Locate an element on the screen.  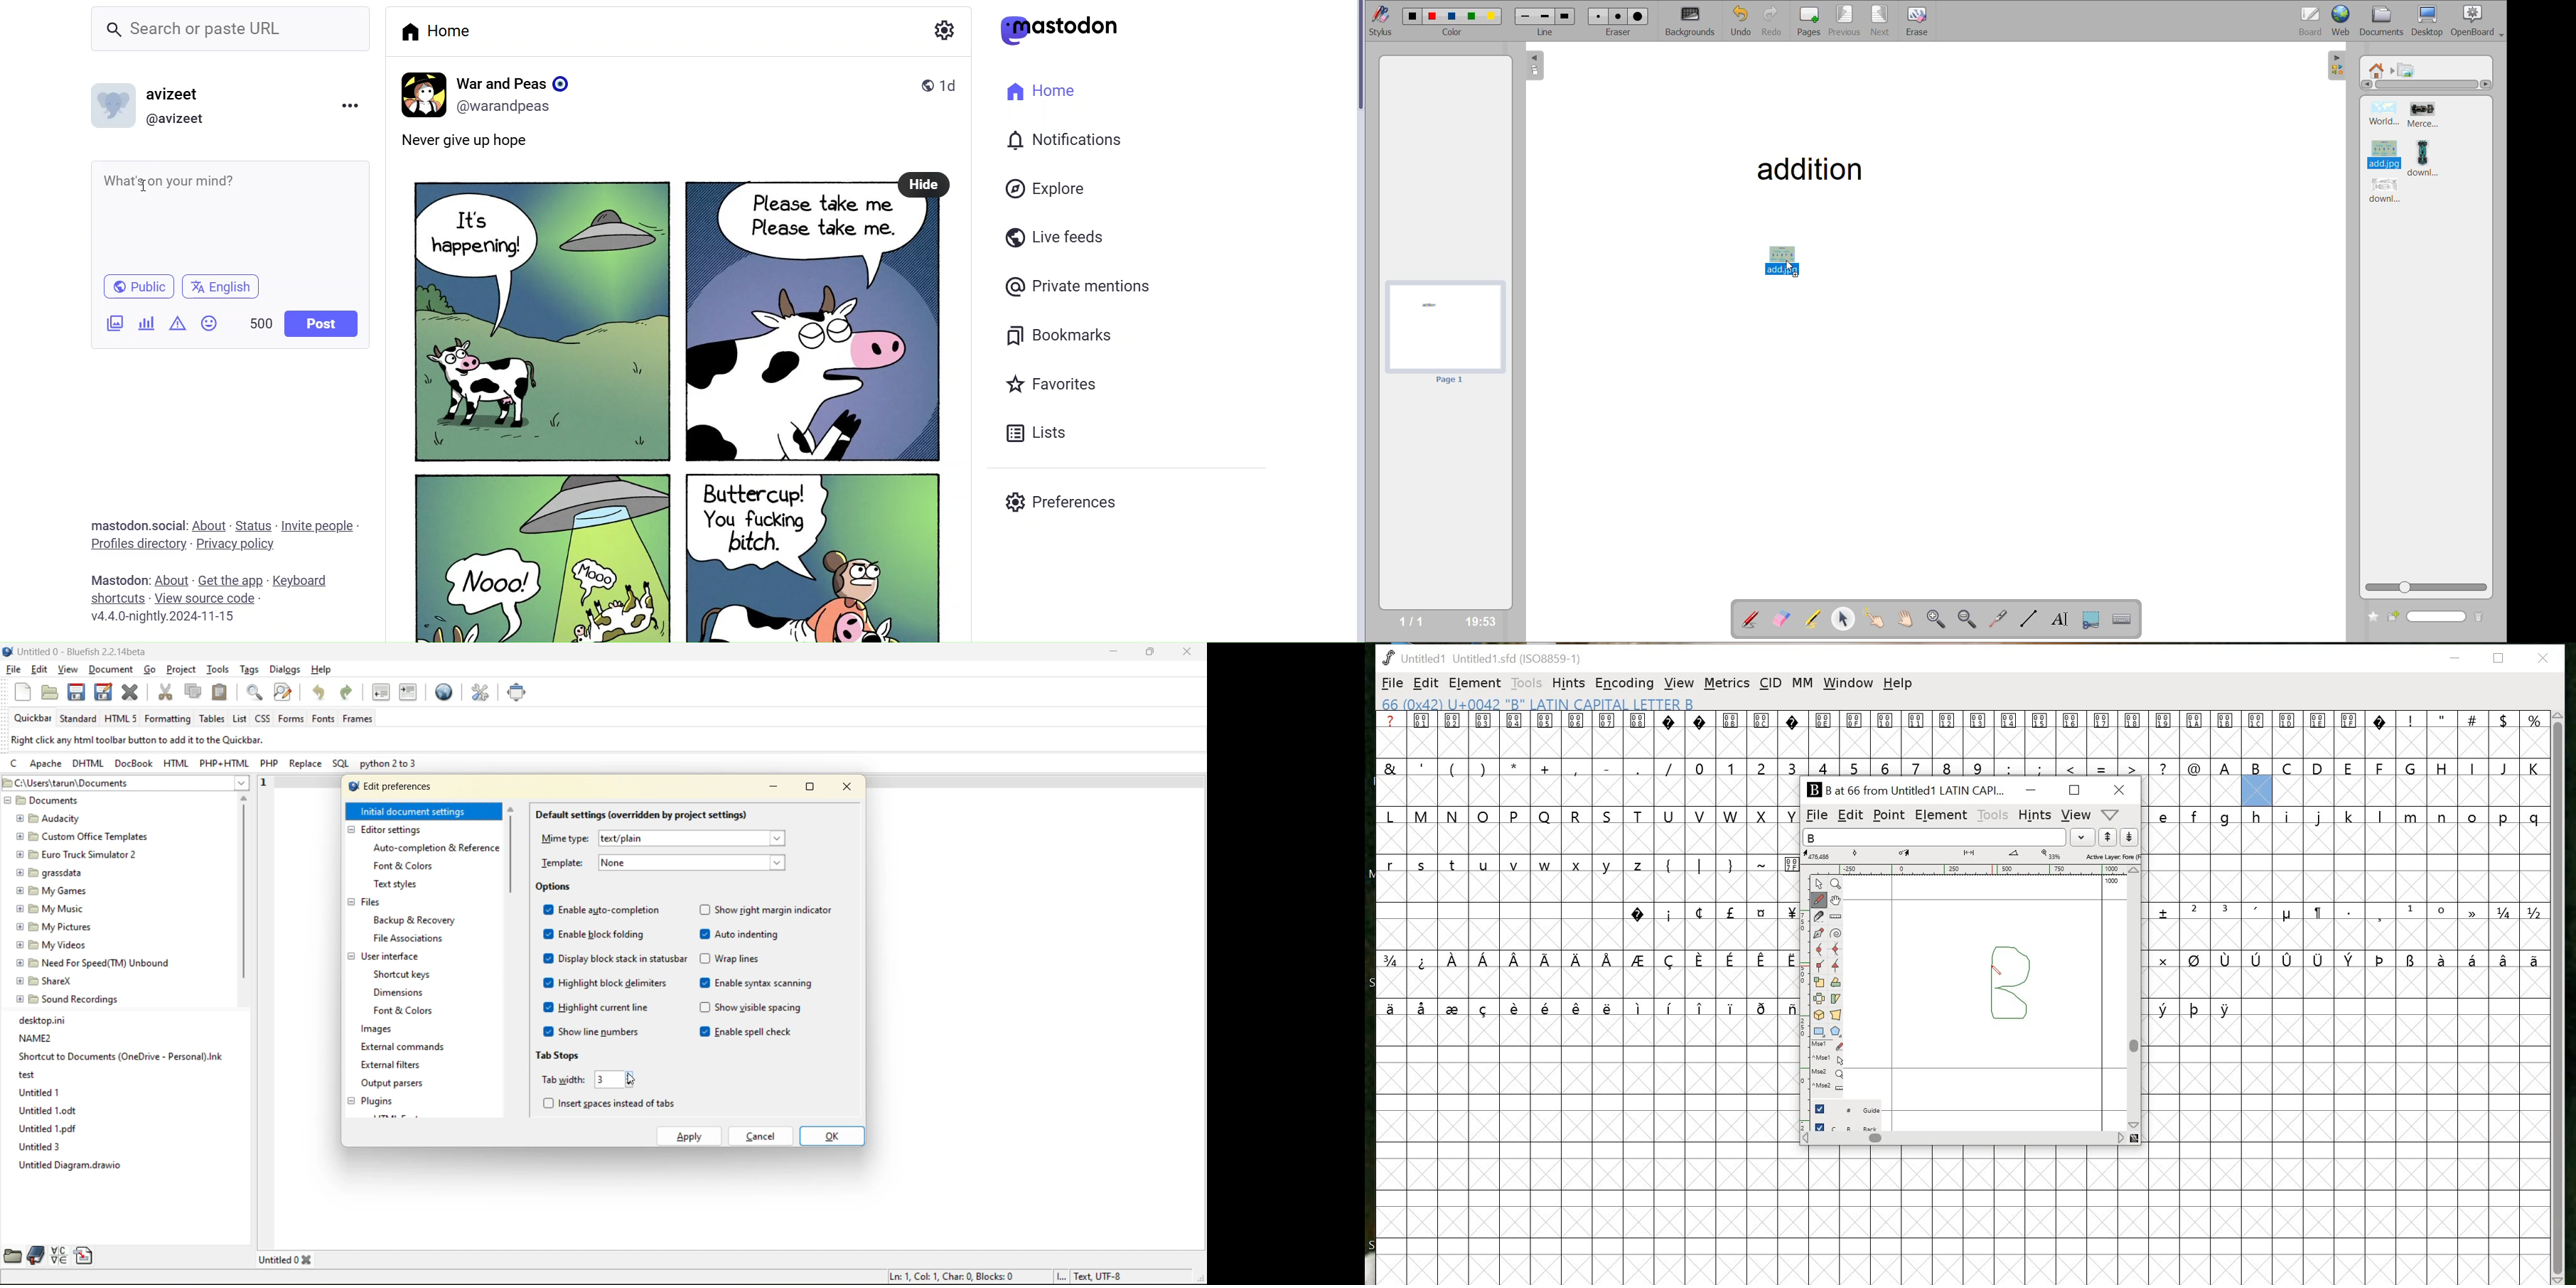
VIEW is located at coordinates (2077, 815).